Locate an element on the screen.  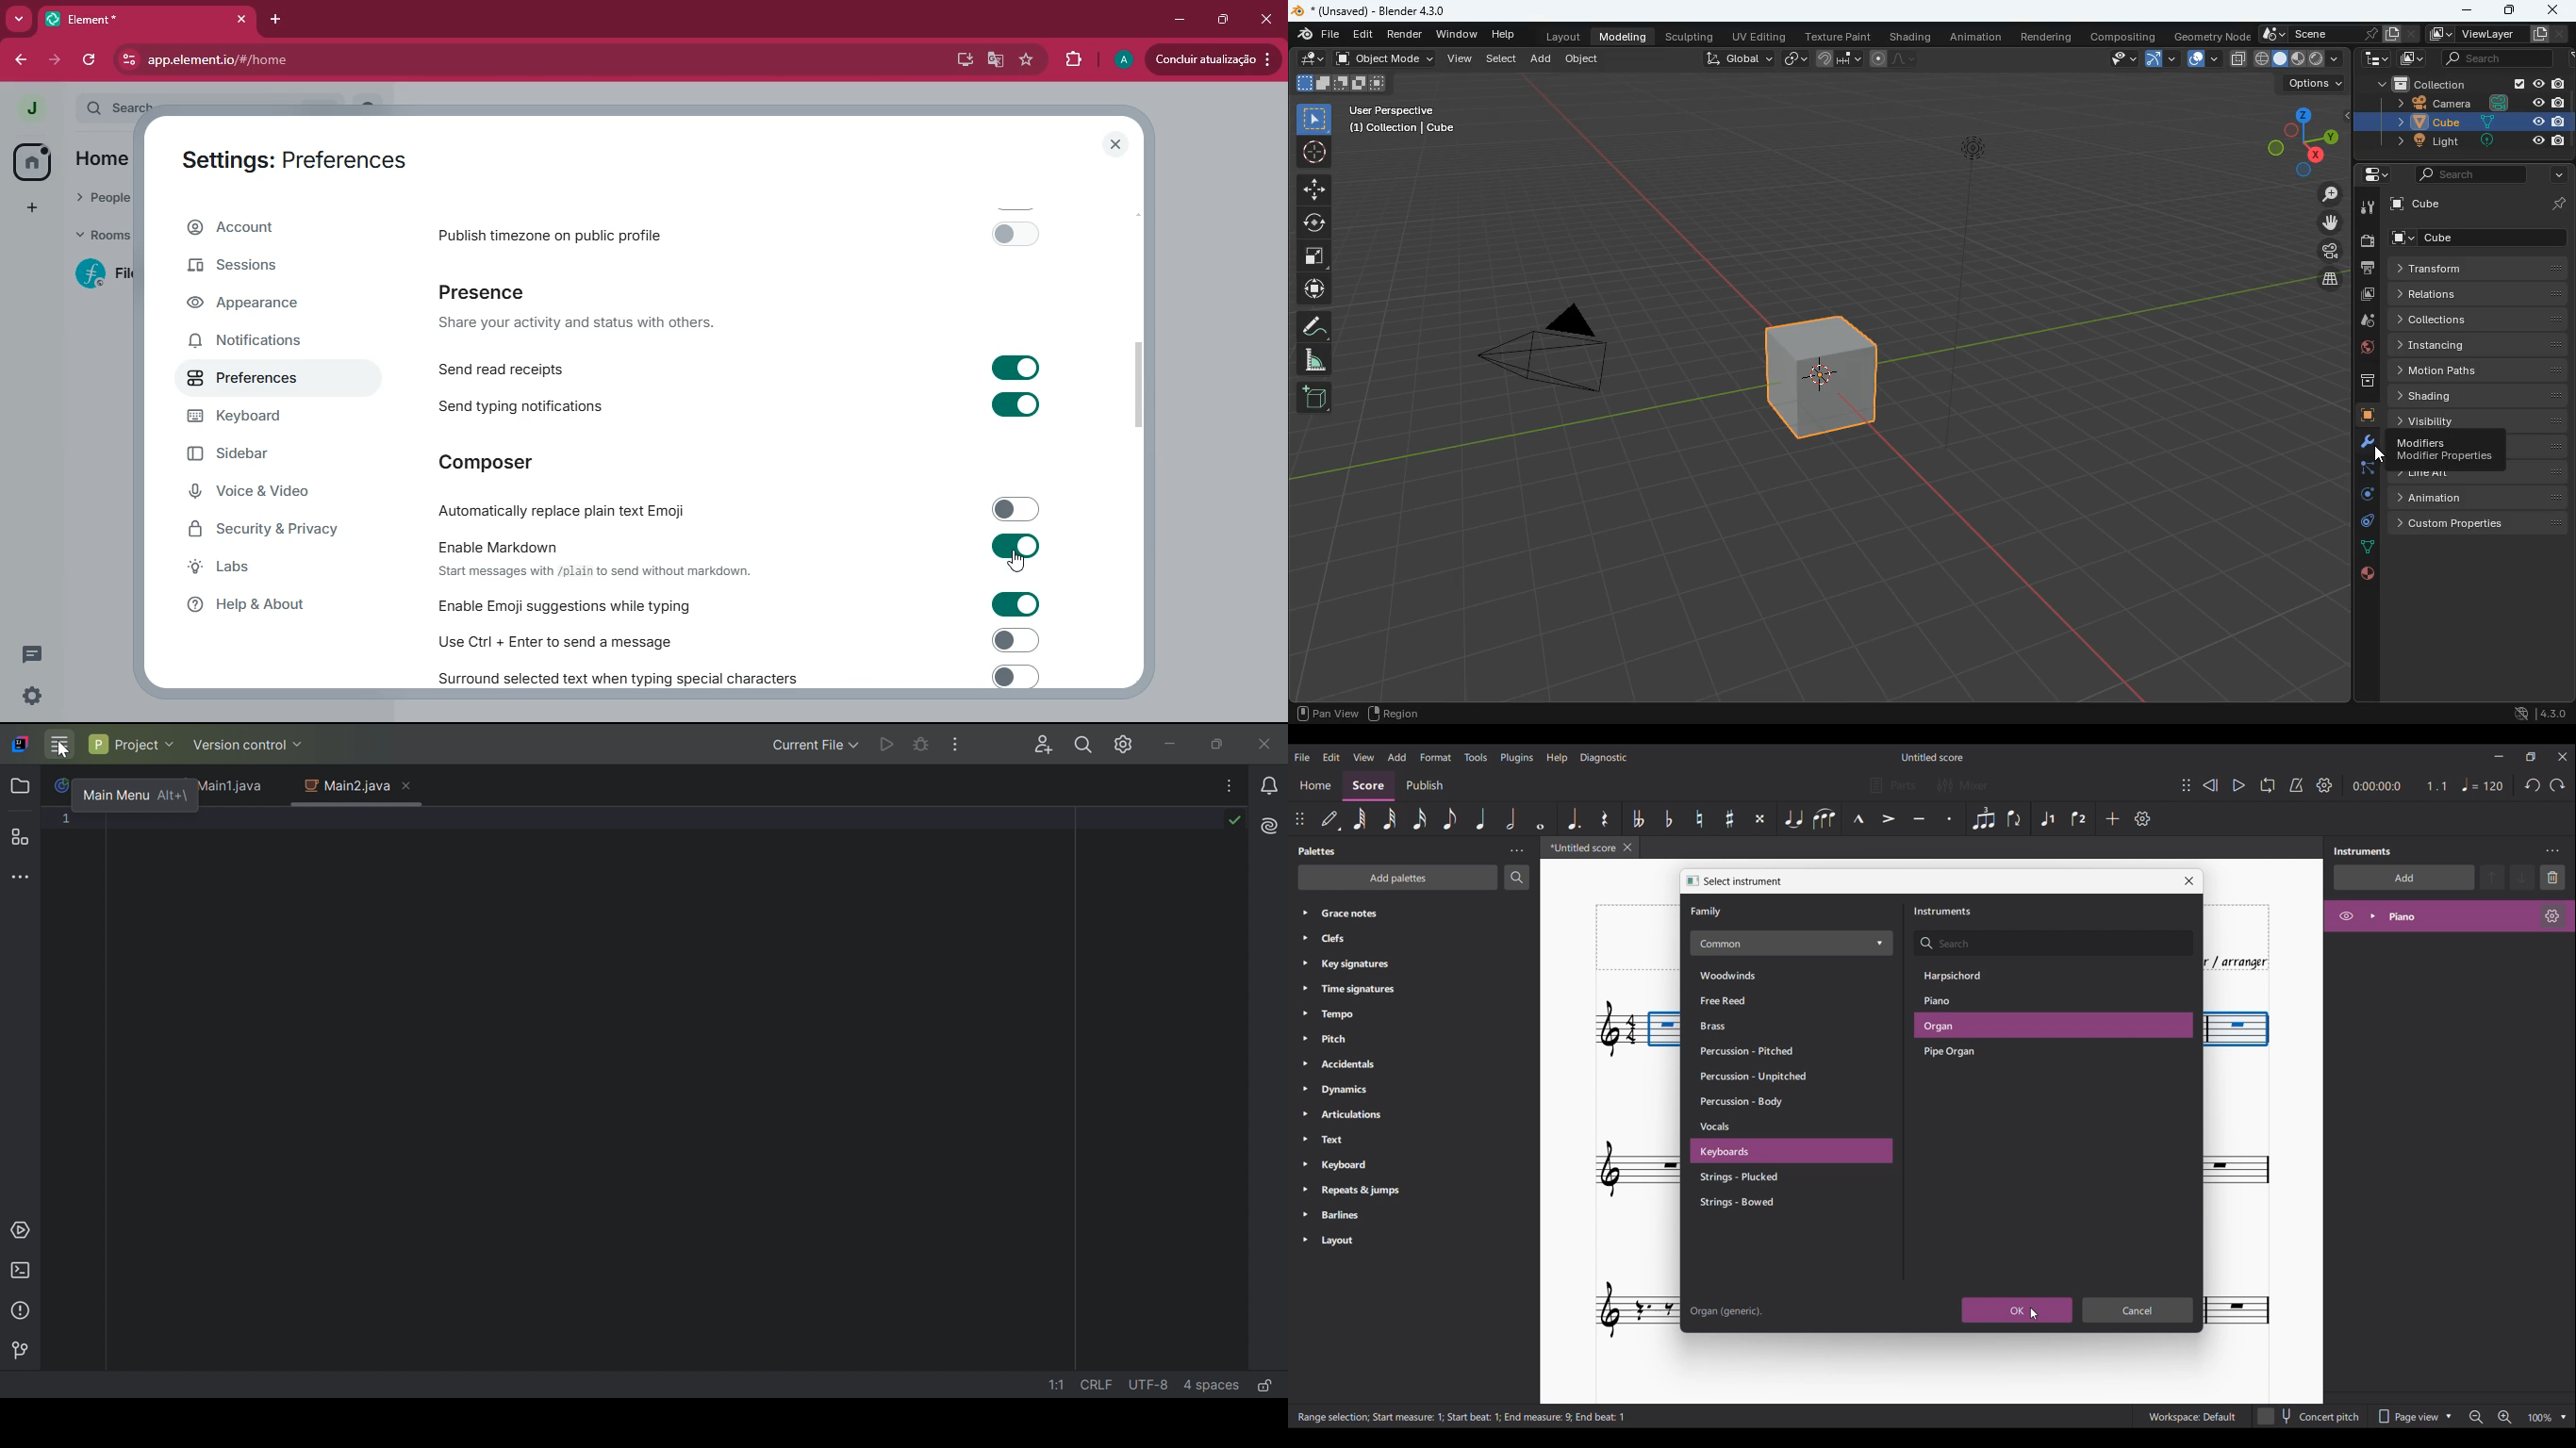
image size is located at coordinates (1340, 82).